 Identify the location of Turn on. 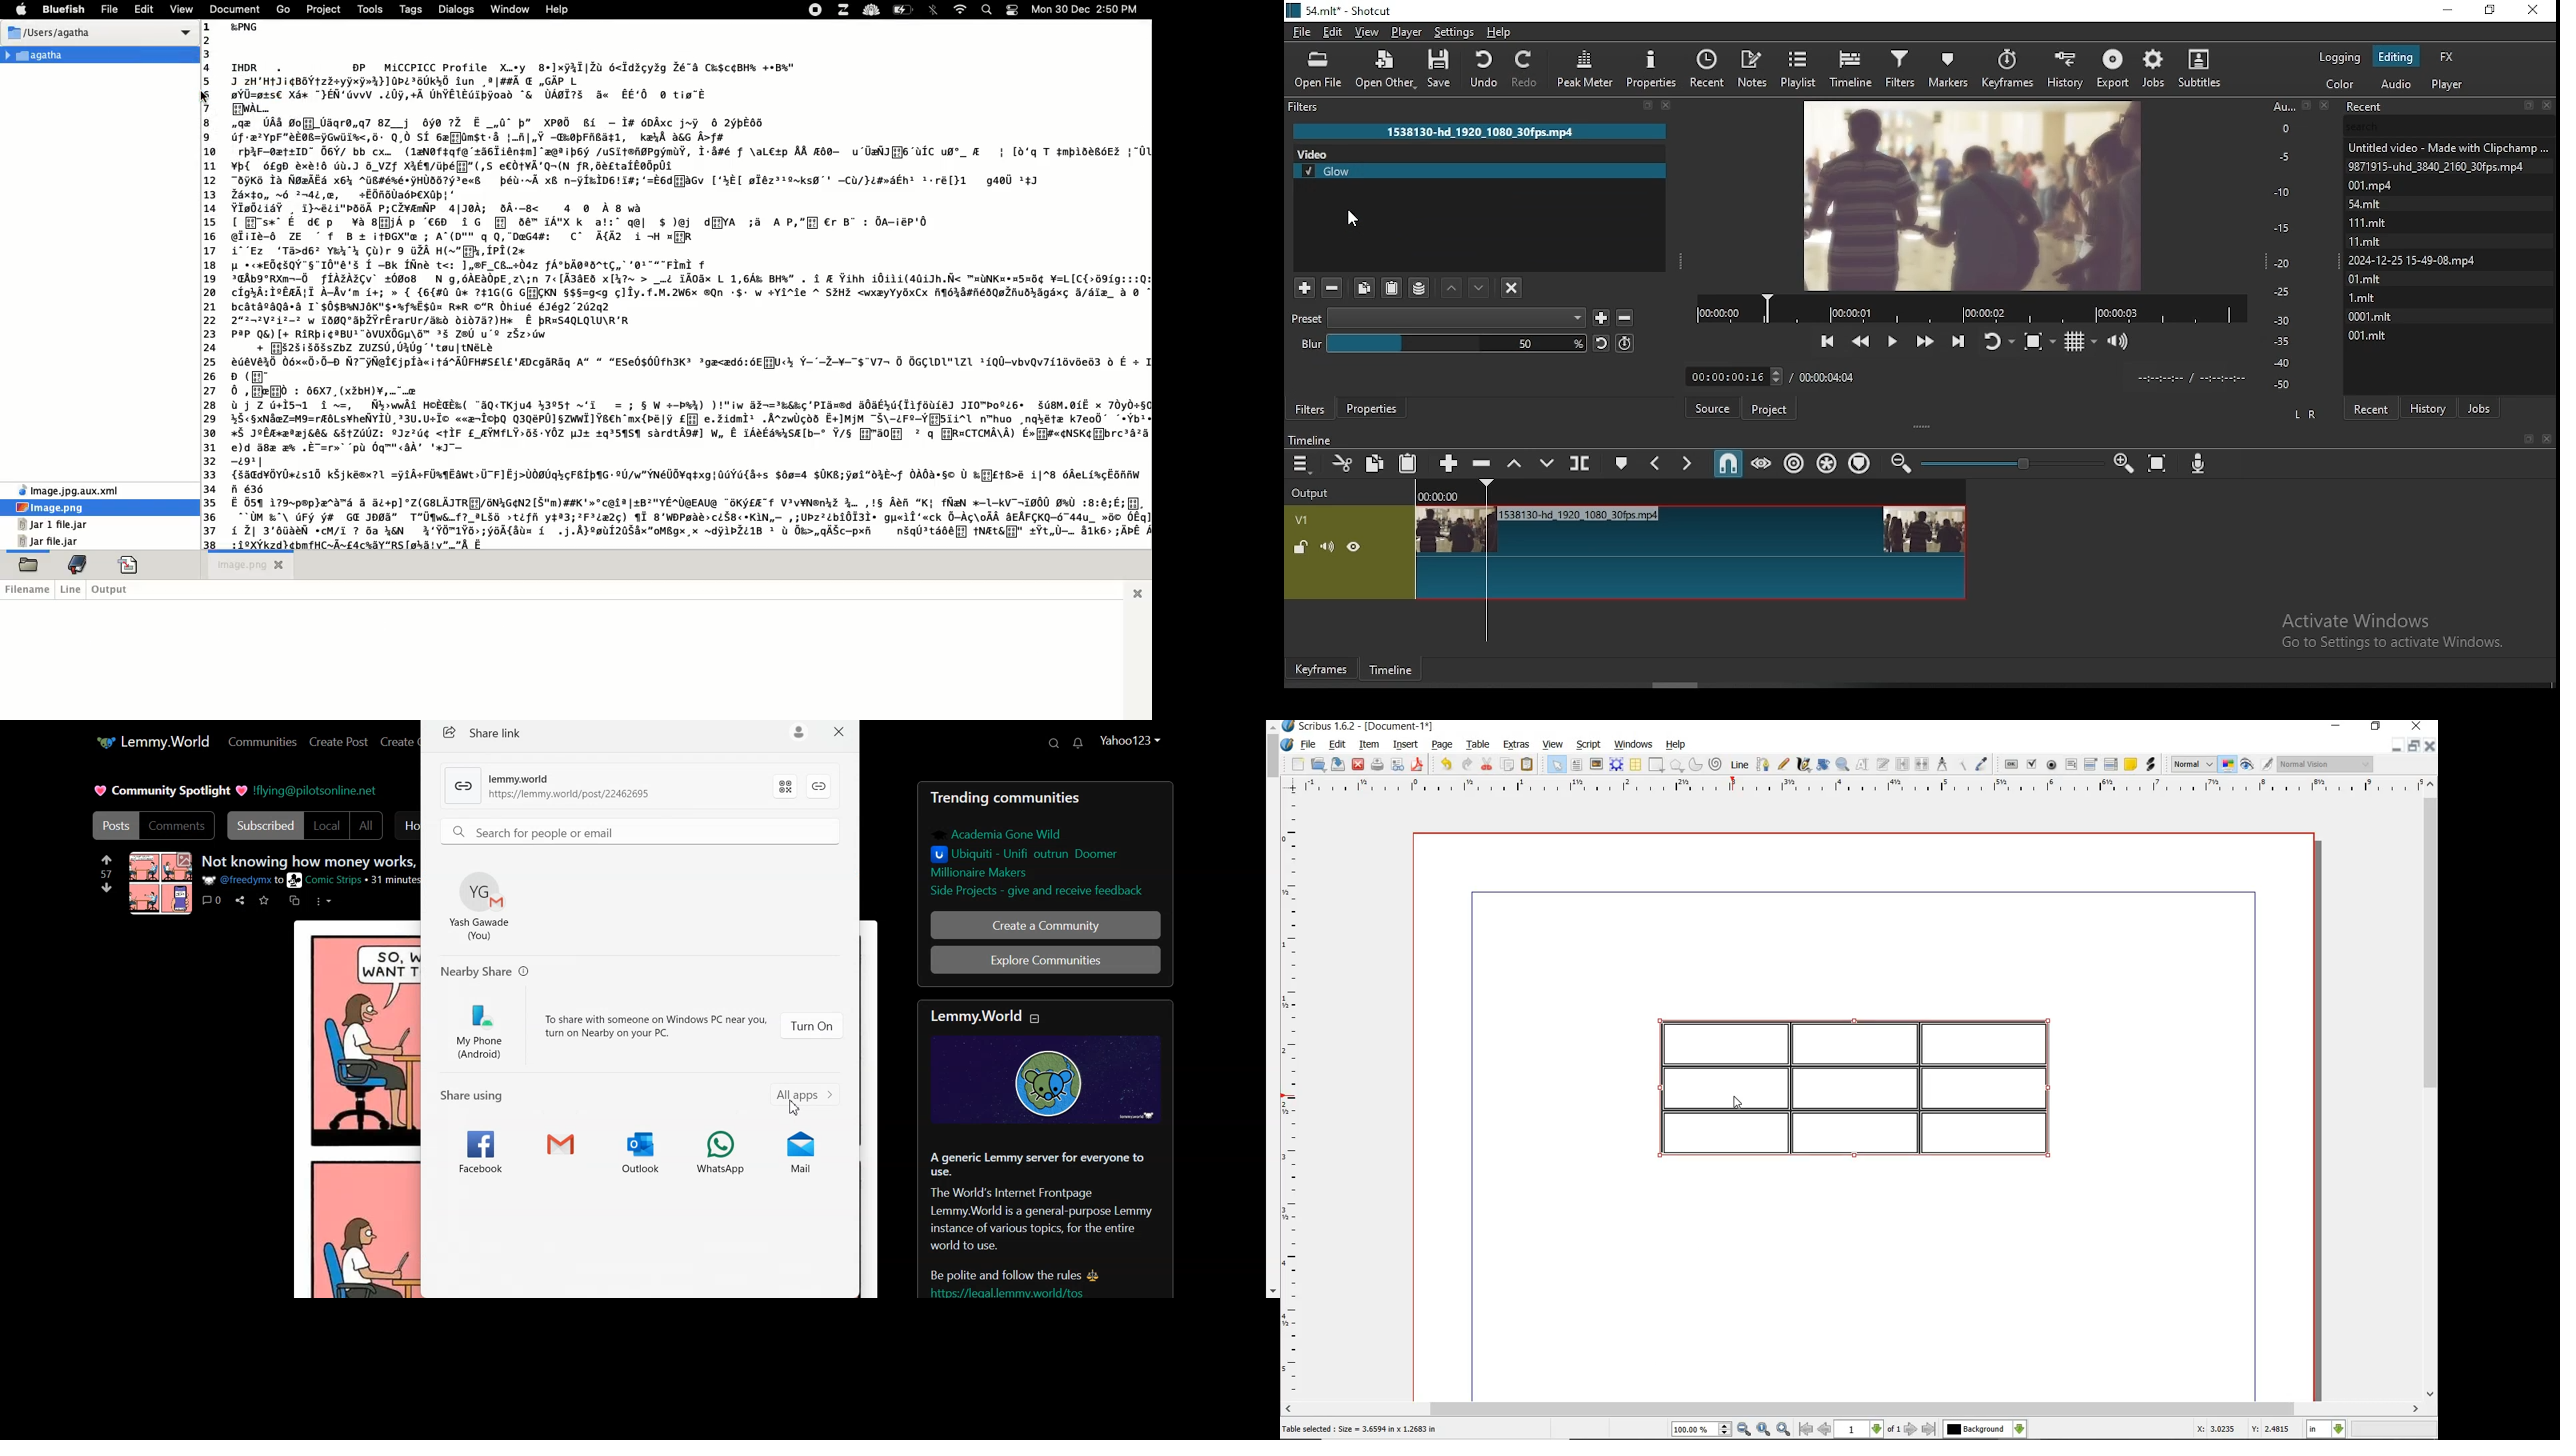
(812, 1025).